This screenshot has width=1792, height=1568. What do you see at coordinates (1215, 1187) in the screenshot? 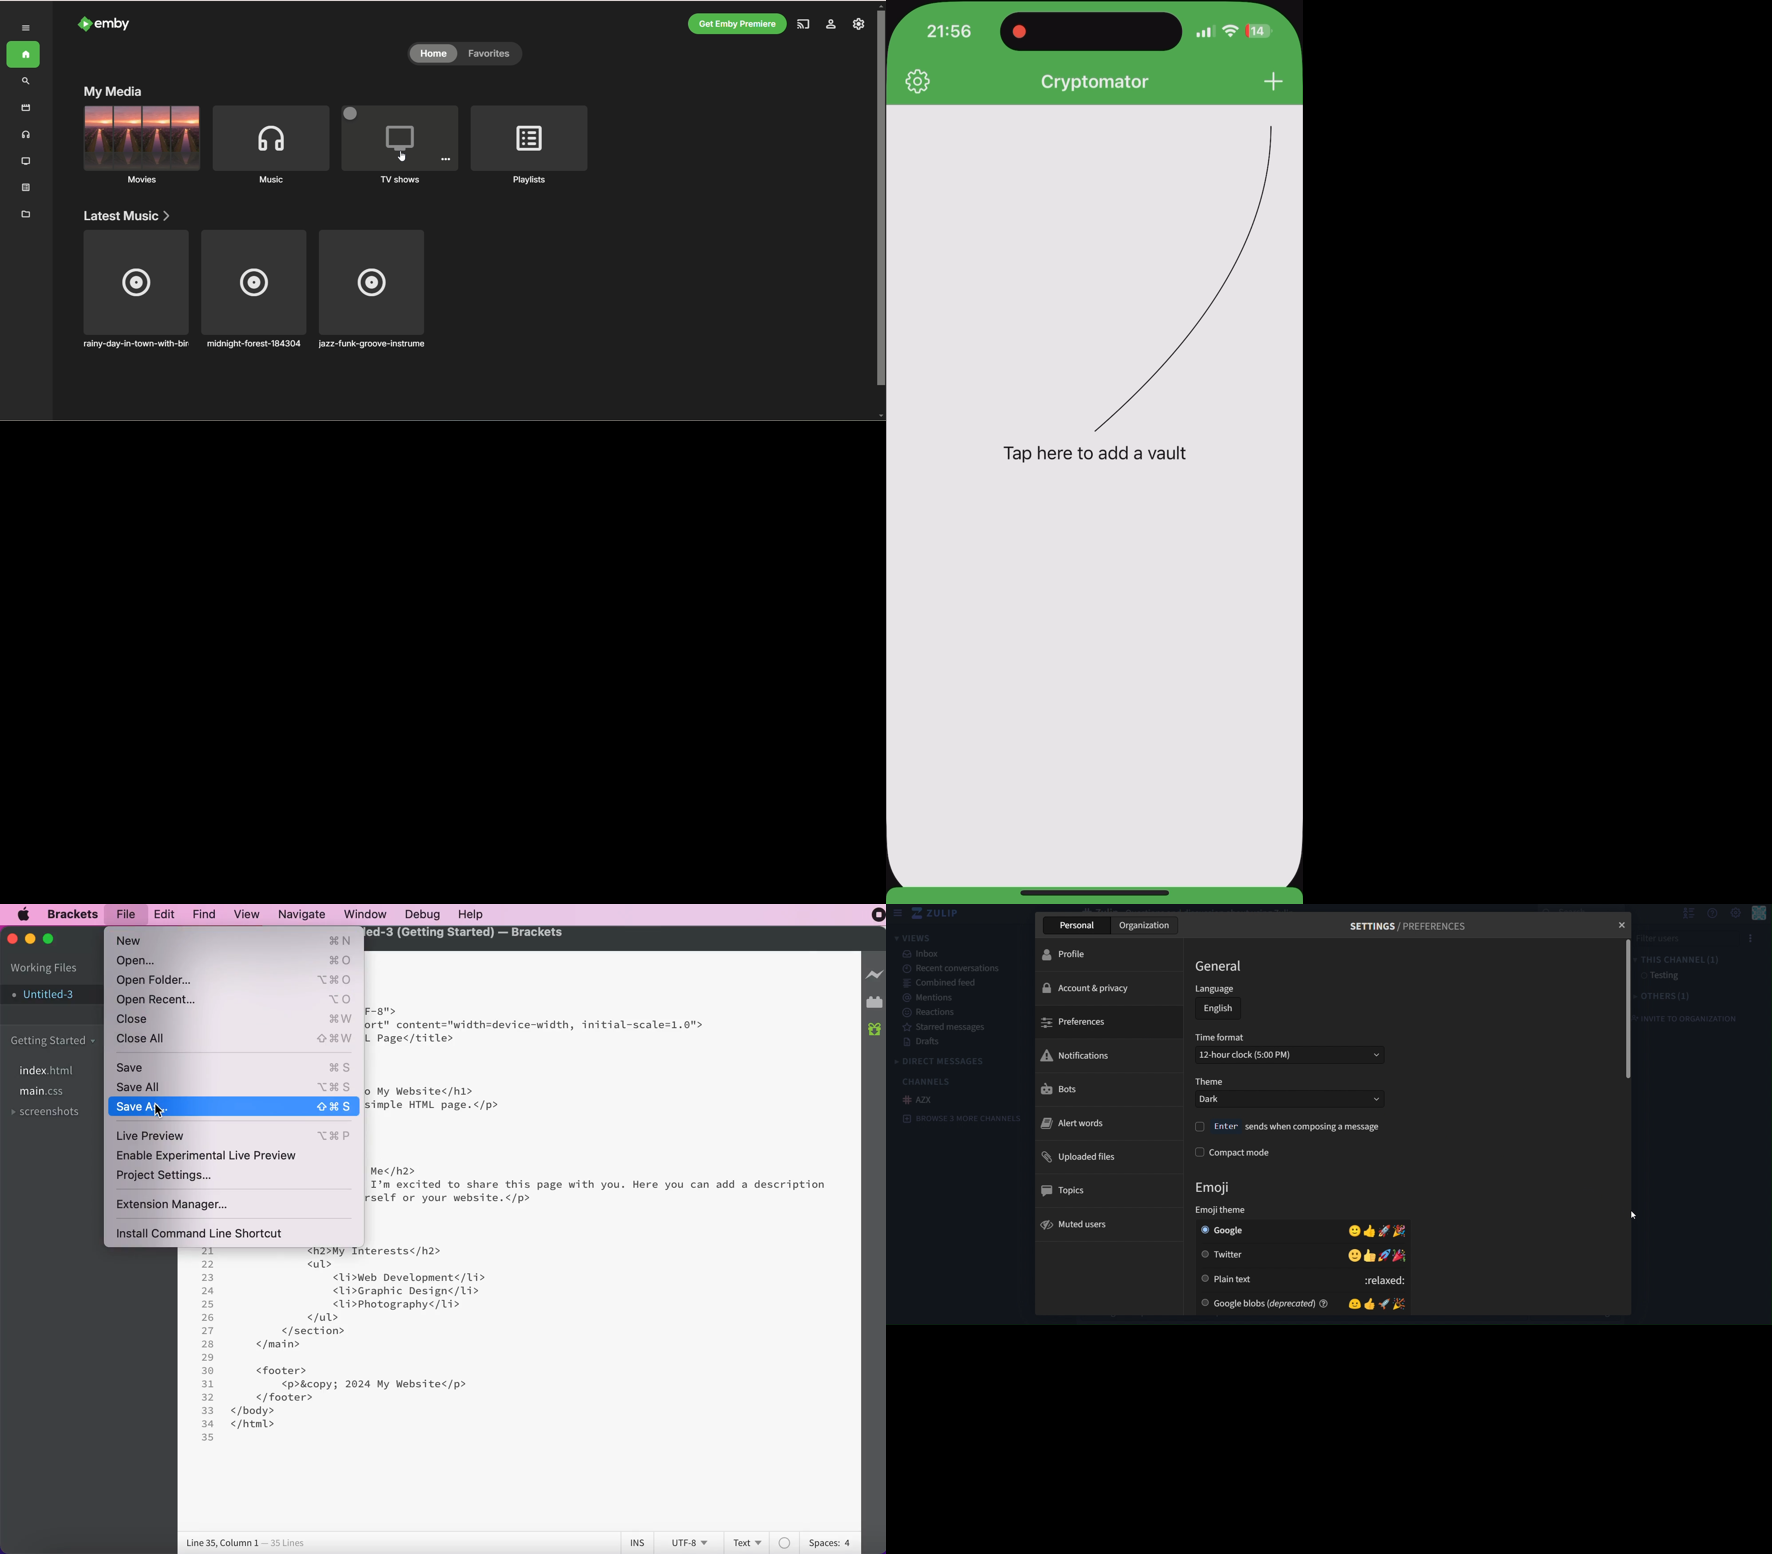
I see `emoji` at bounding box center [1215, 1187].